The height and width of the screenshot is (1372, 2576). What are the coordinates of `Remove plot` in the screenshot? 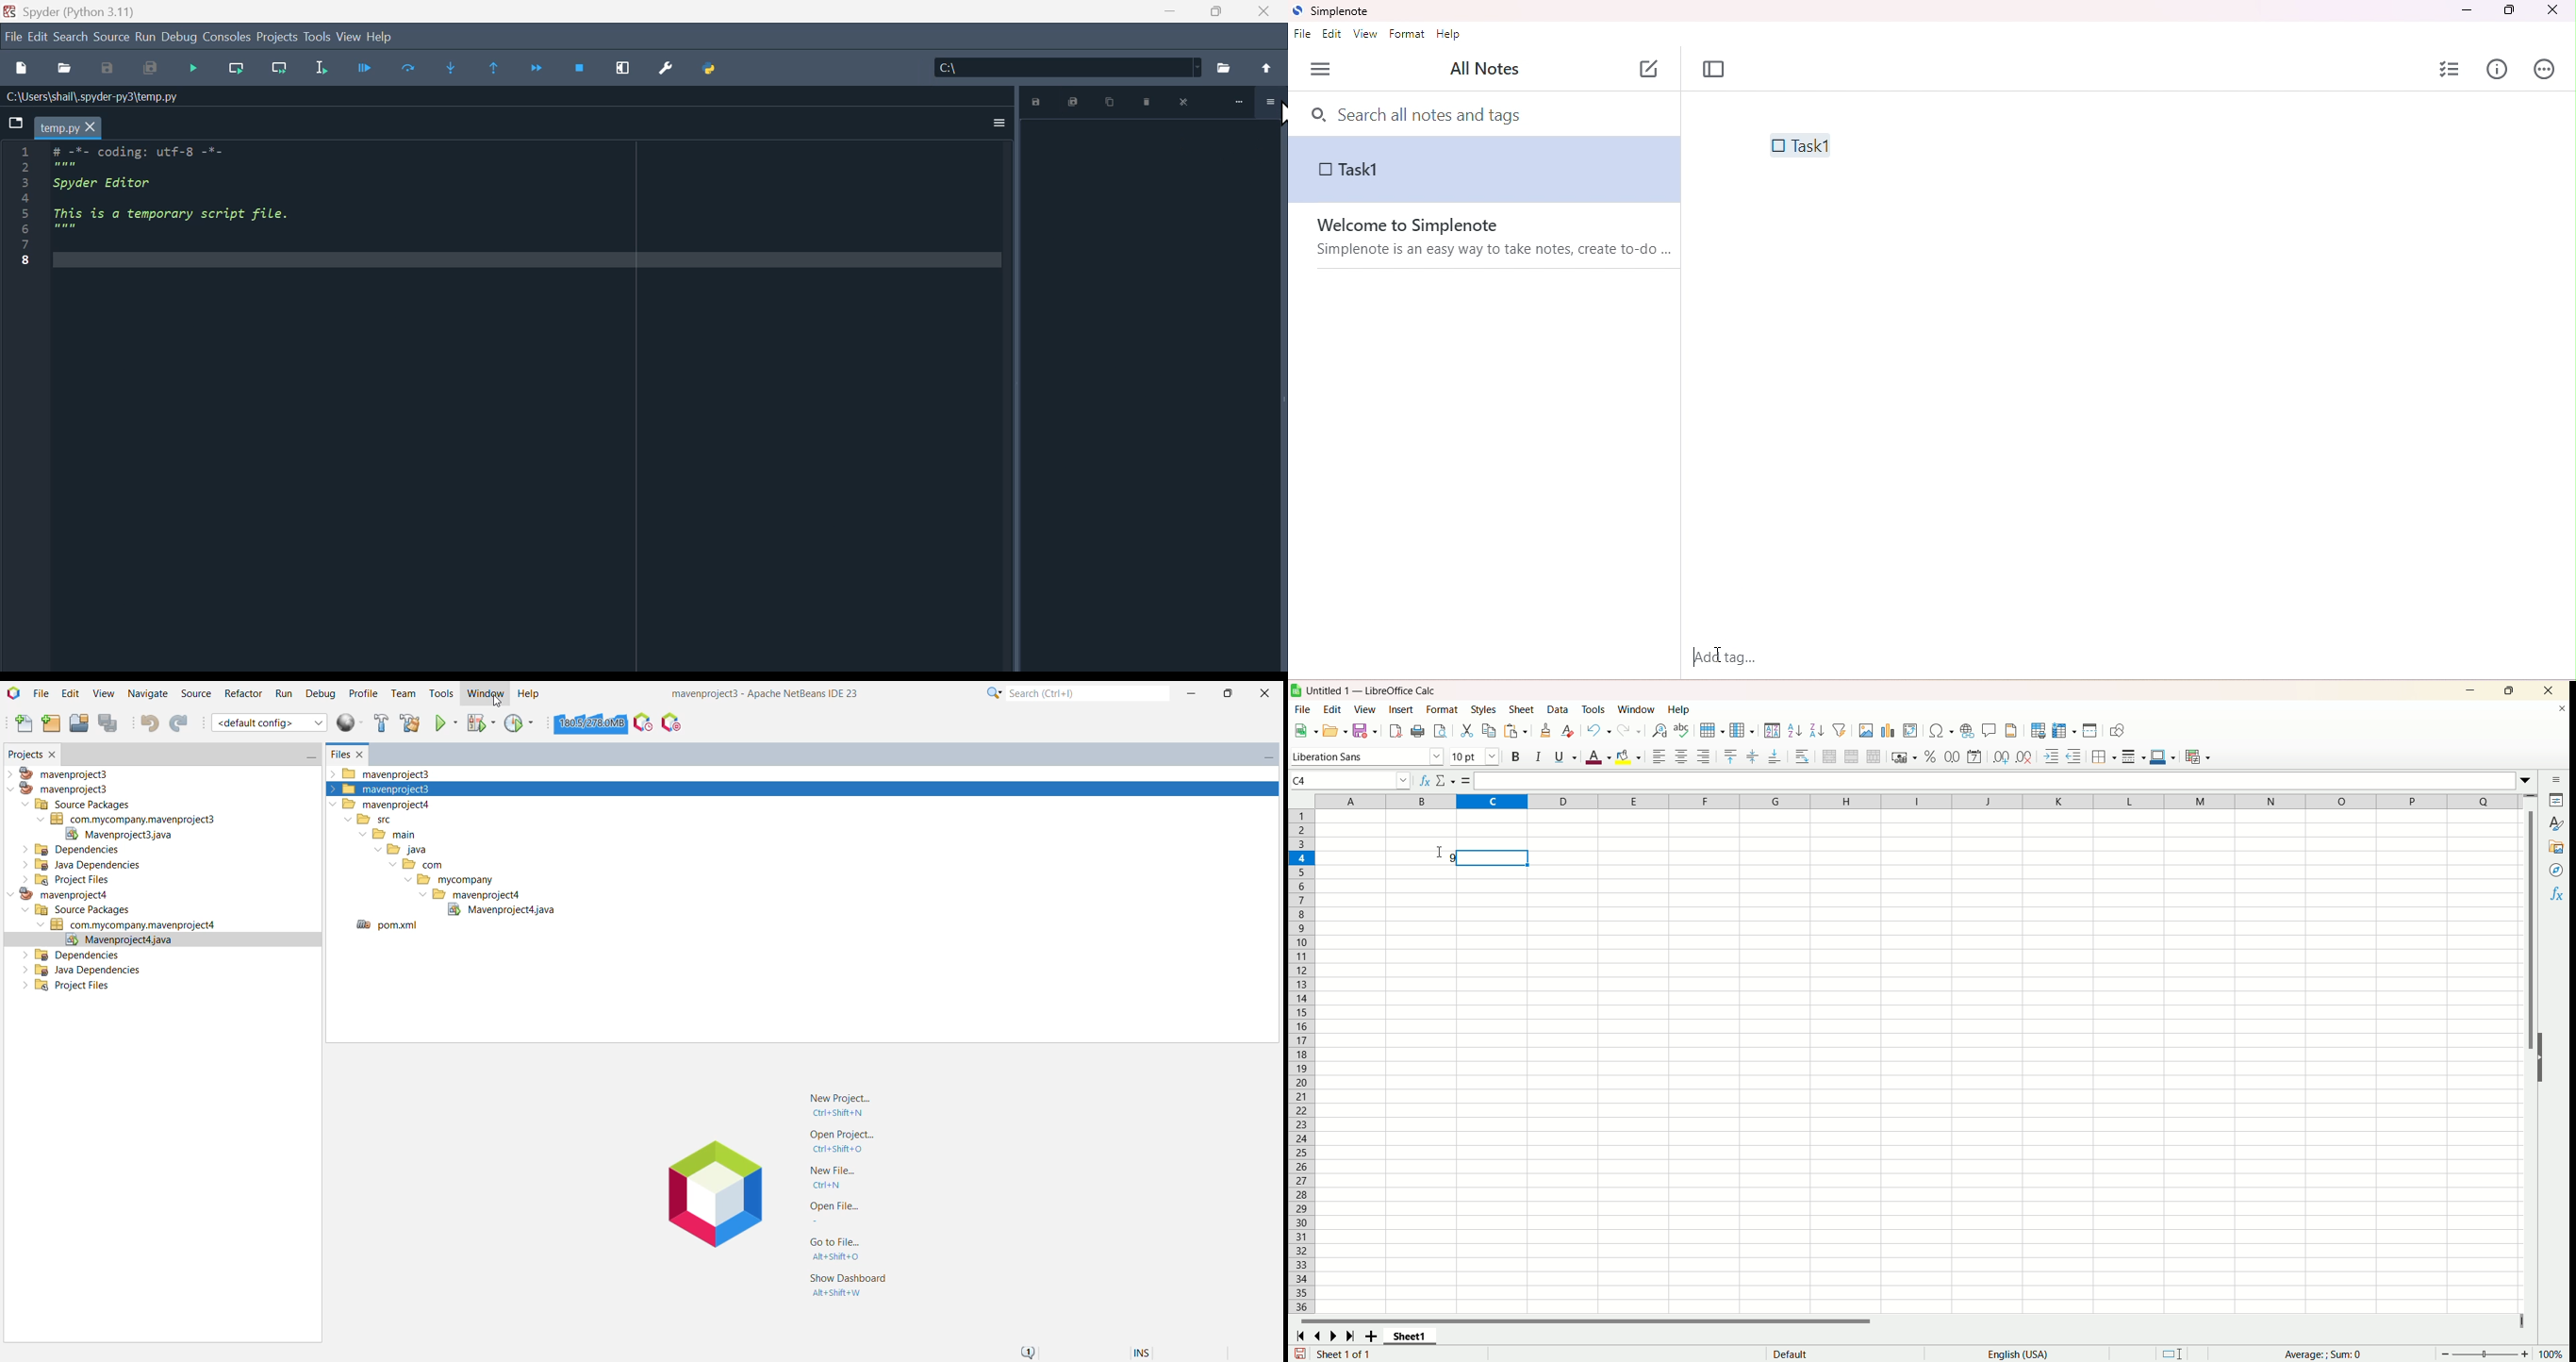 It's located at (1148, 101).